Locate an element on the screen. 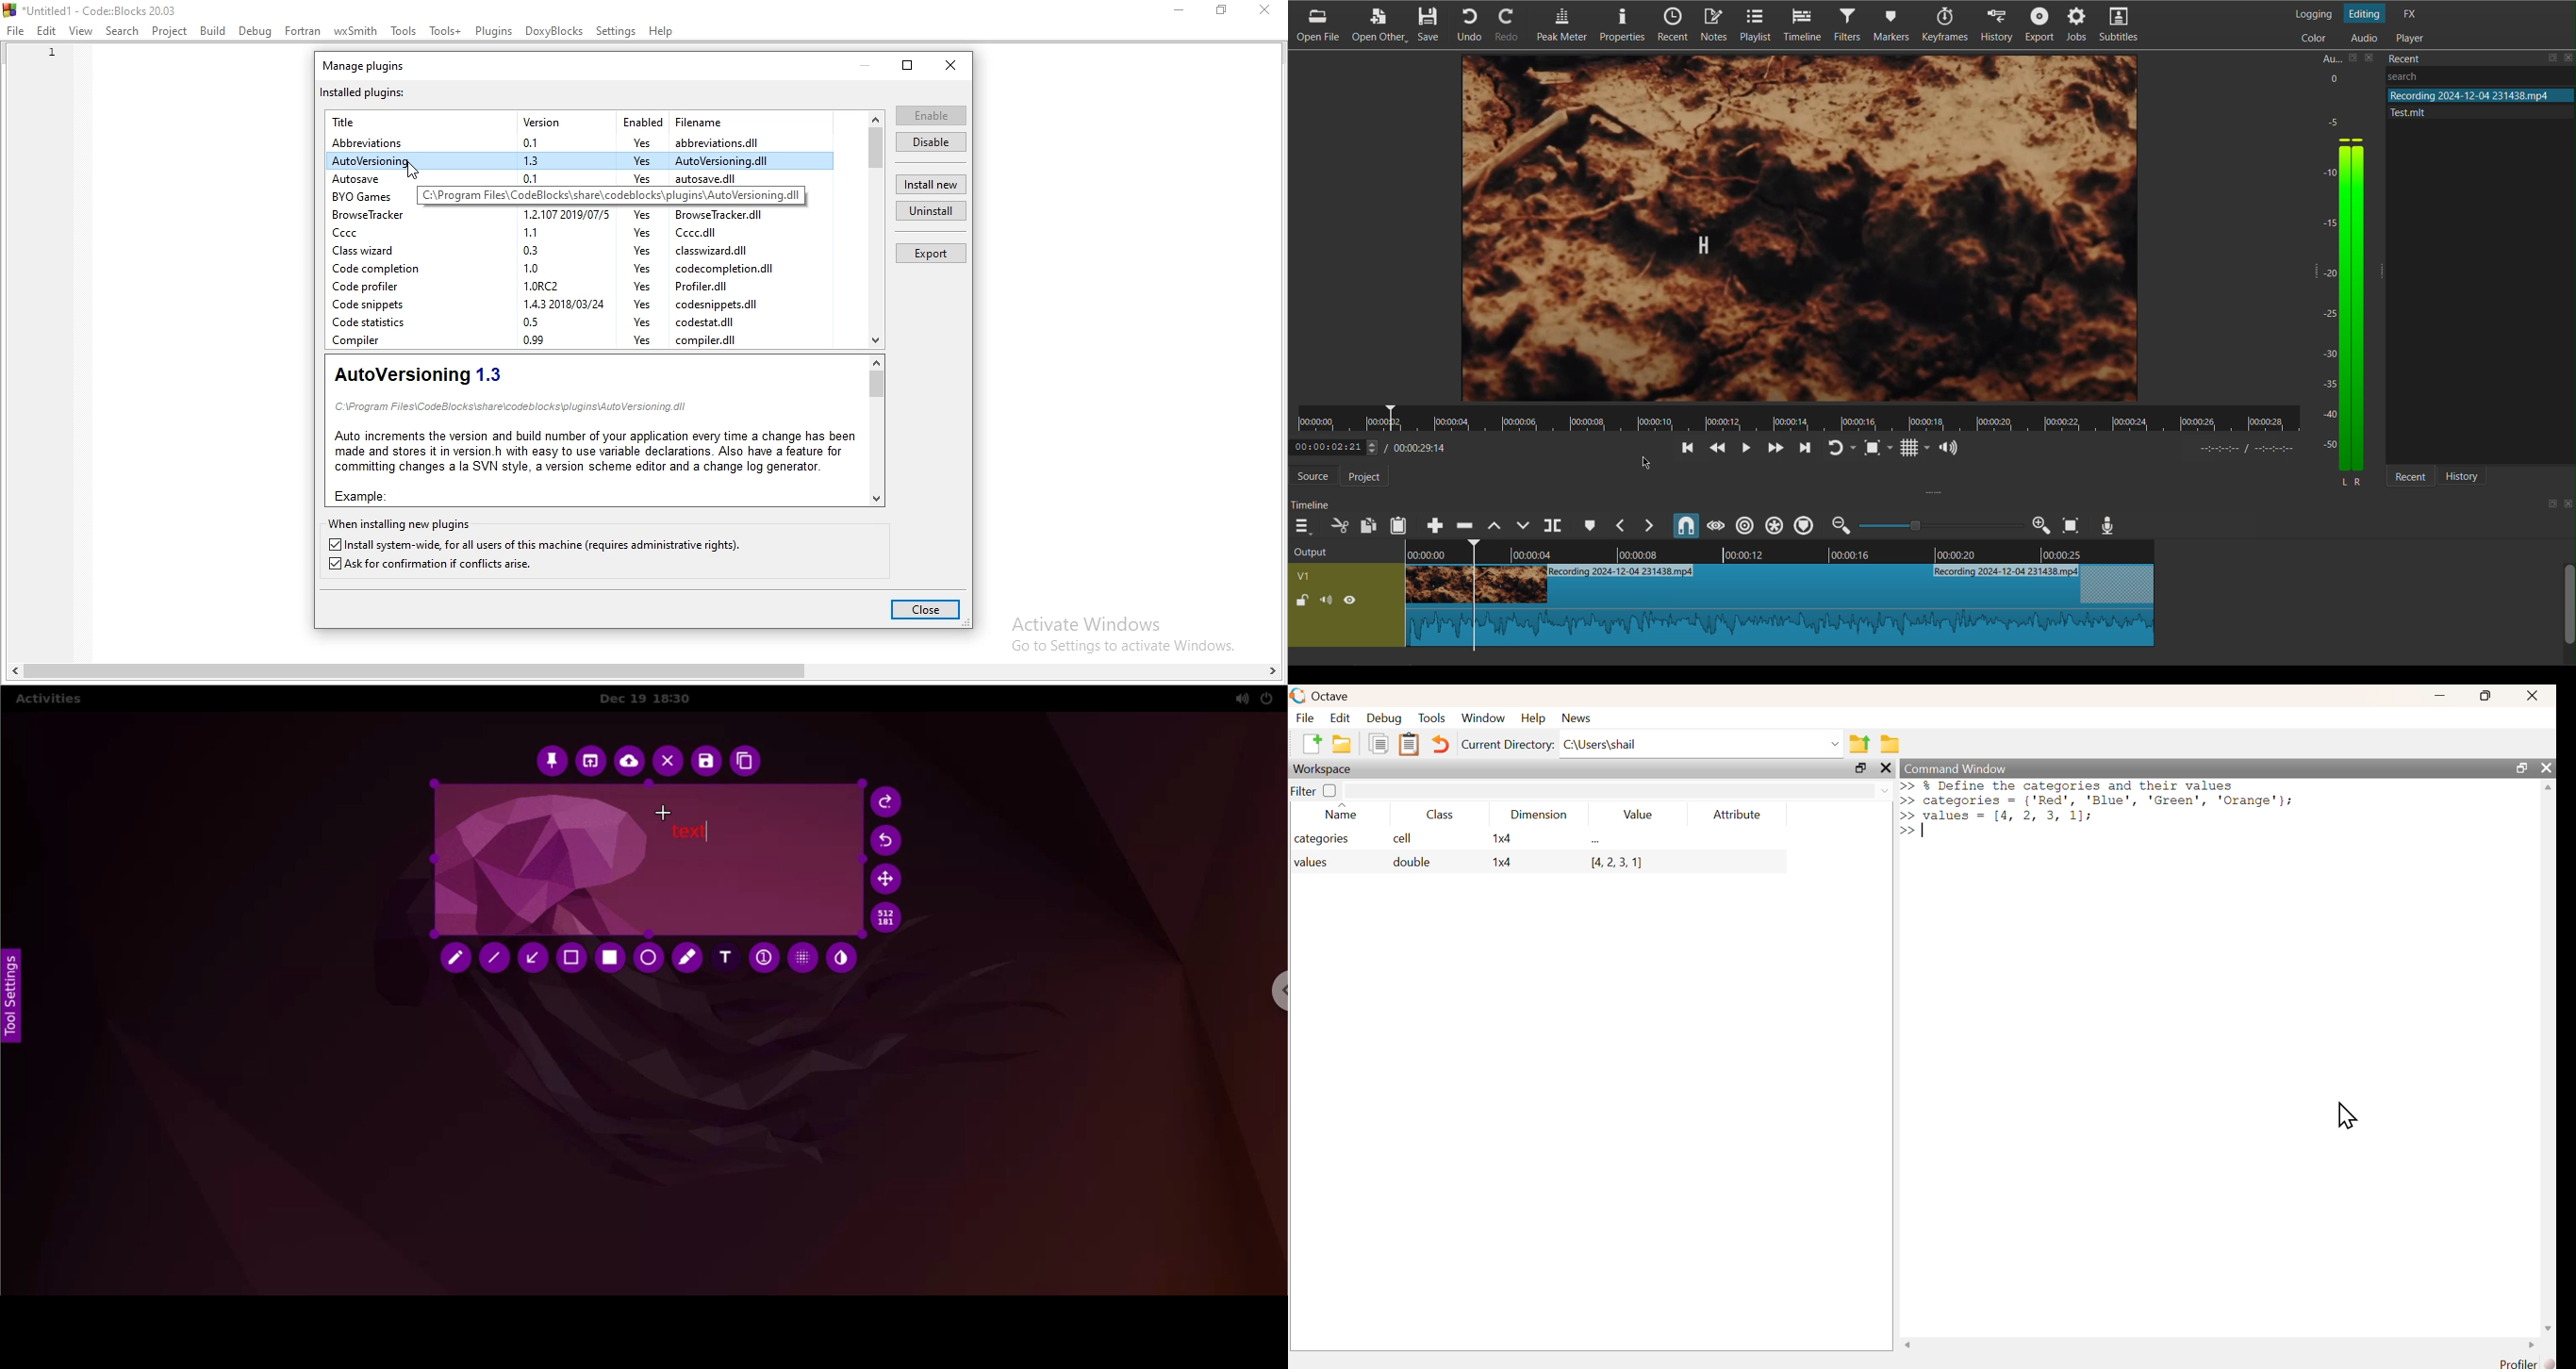 Image resolution: width=2576 pixels, height=1372 pixels. C:\Program Files\CodeBlocks\share\codeblocks\plugins\AutoVersioning dil is located at coordinates (515, 406).